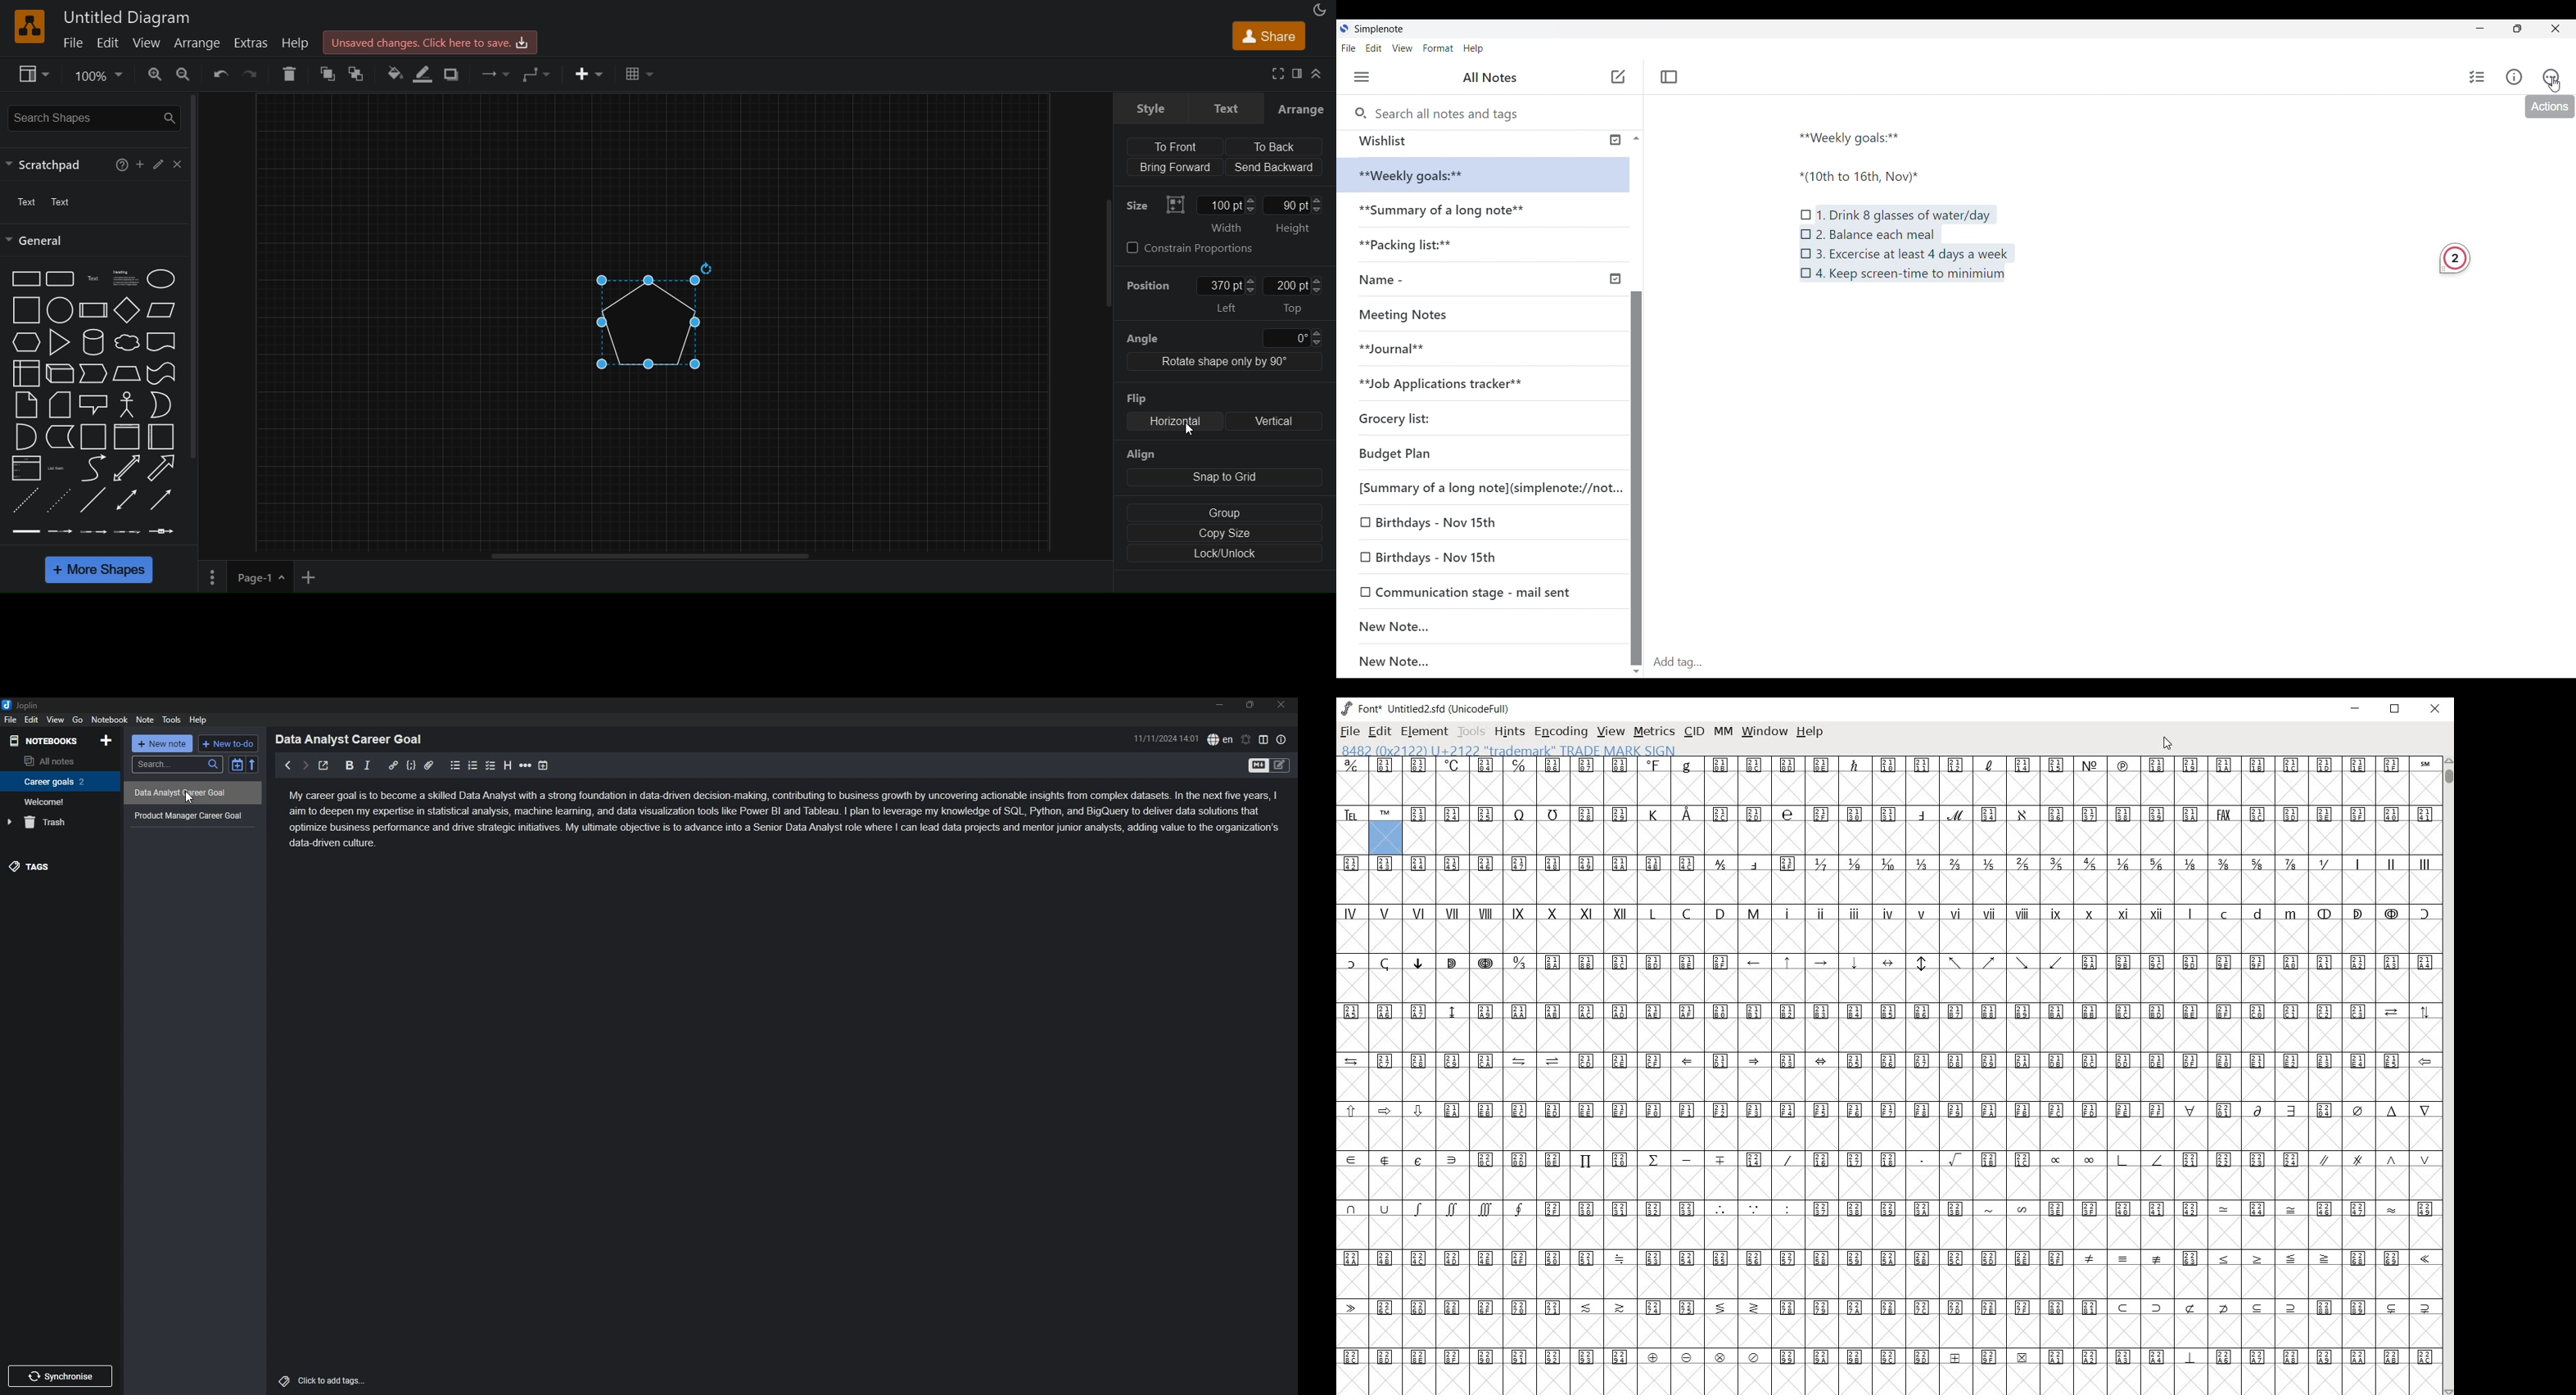  What do you see at coordinates (1250, 205) in the screenshot?
I see `Increase/Decrease width` at bounding box center [1250, 205].